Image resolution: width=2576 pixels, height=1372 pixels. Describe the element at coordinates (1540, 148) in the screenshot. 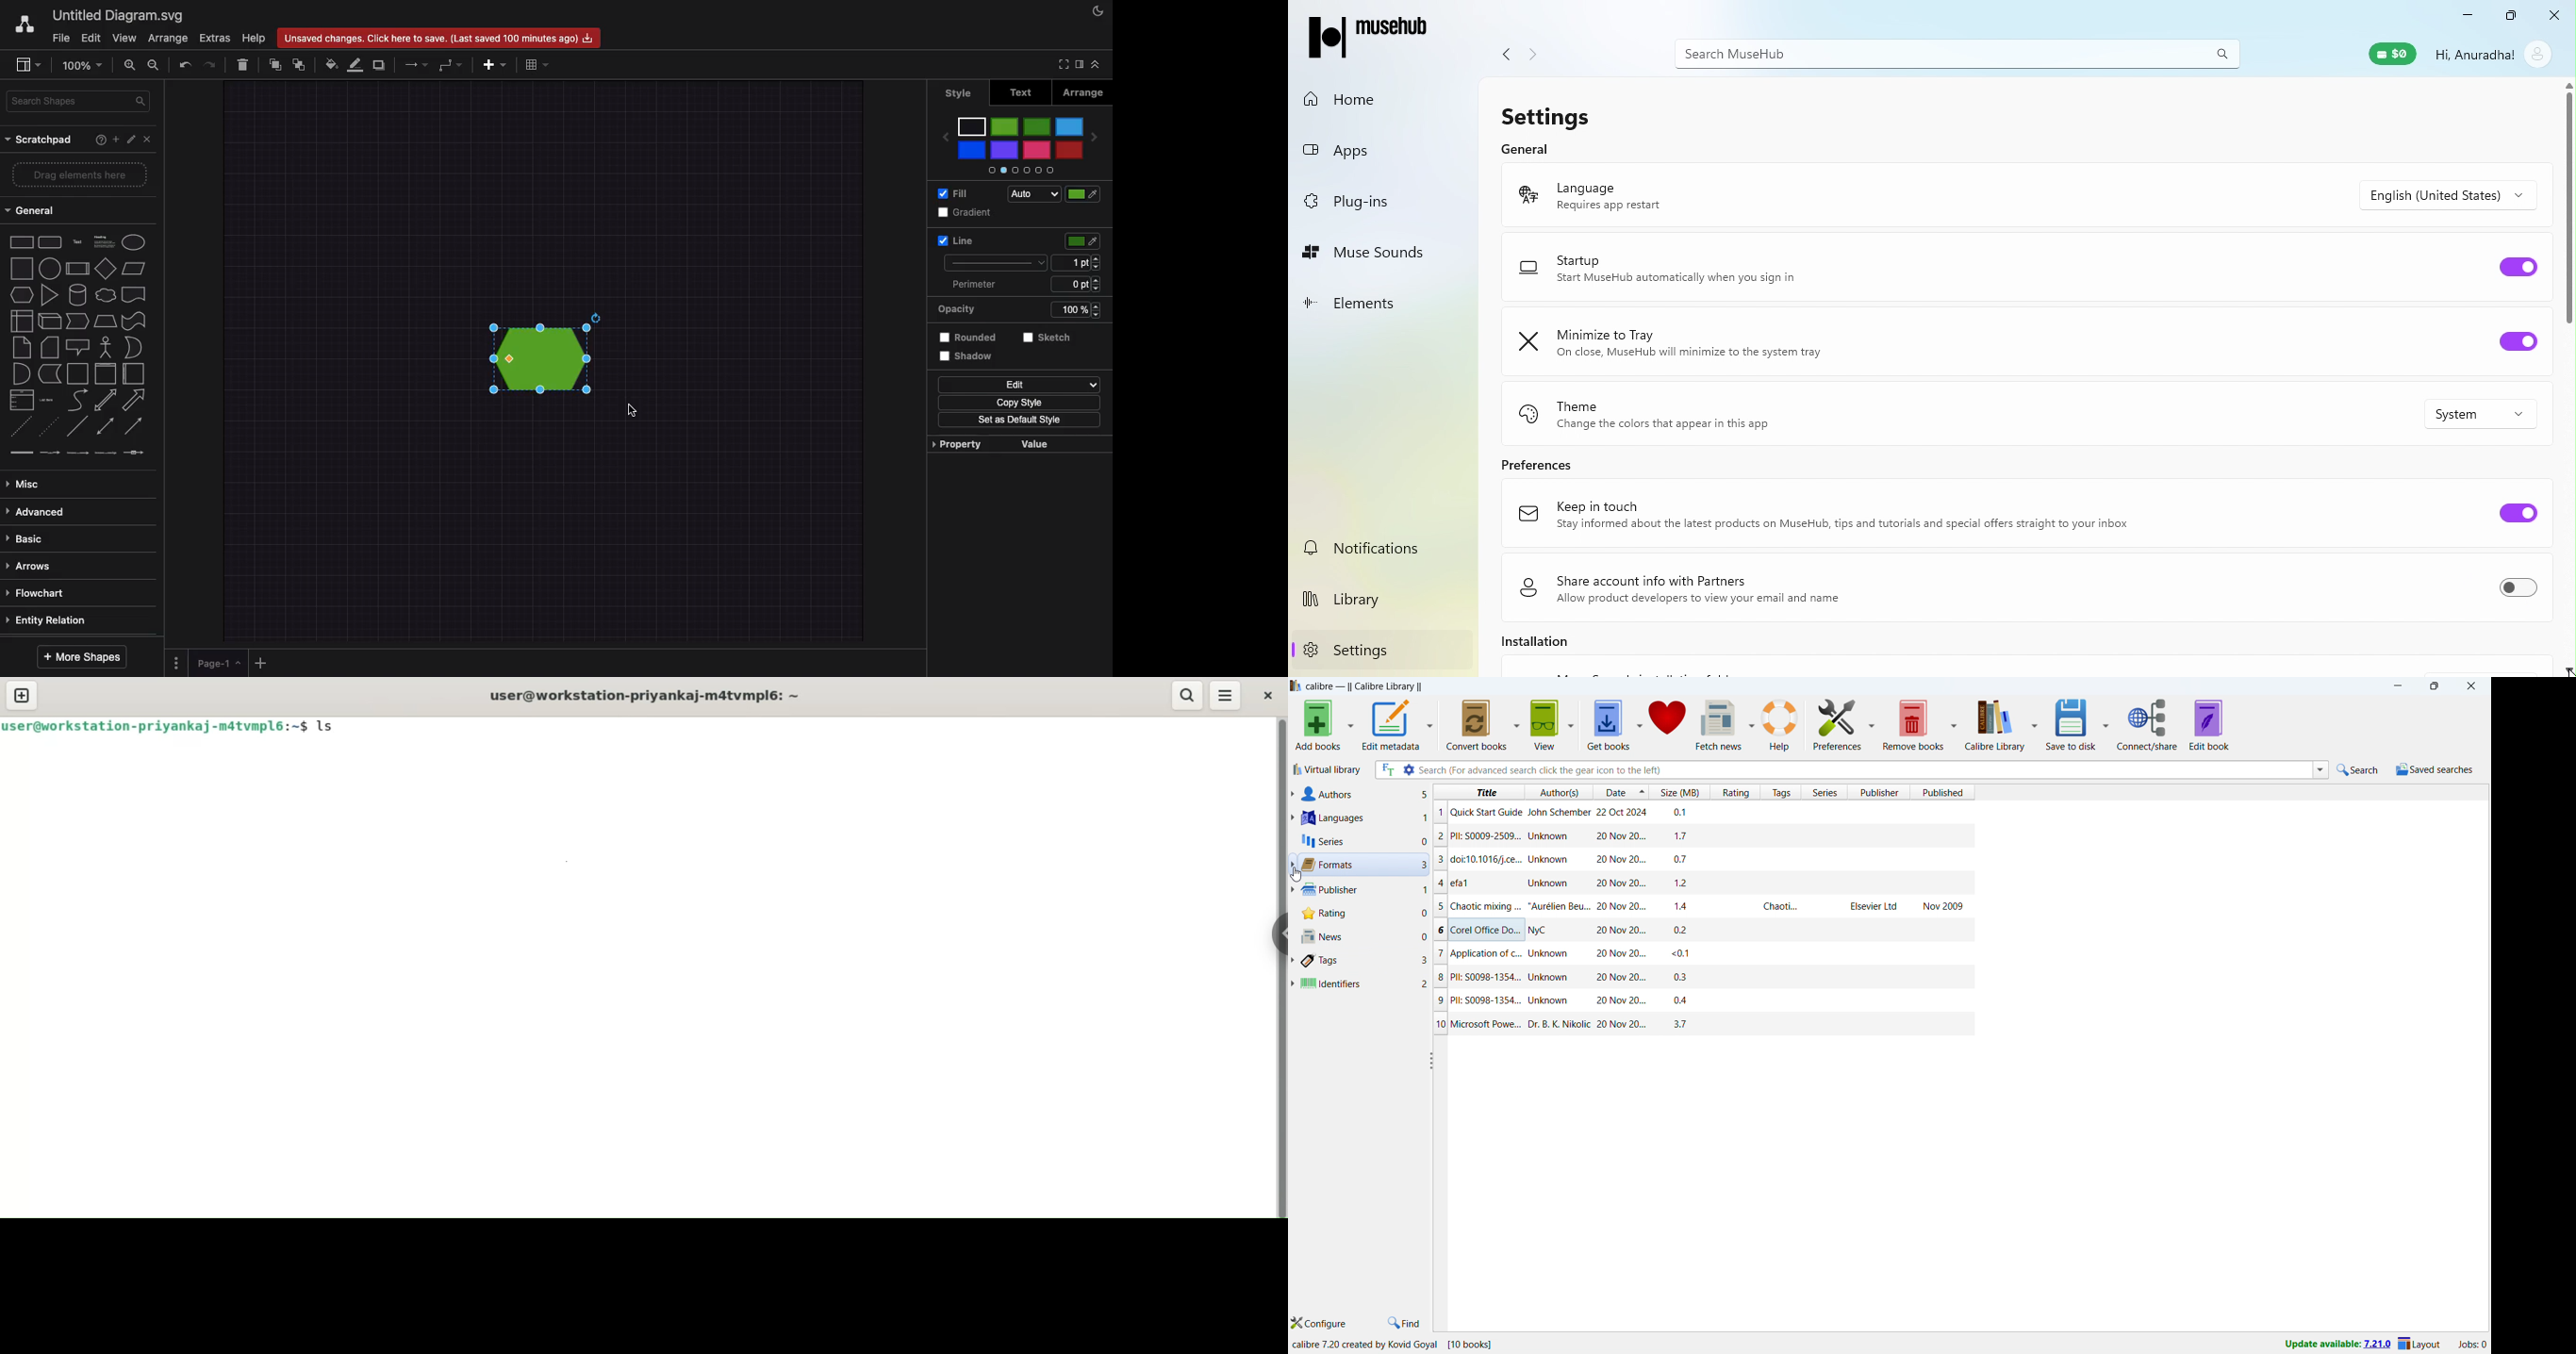

I see `General` at that location.